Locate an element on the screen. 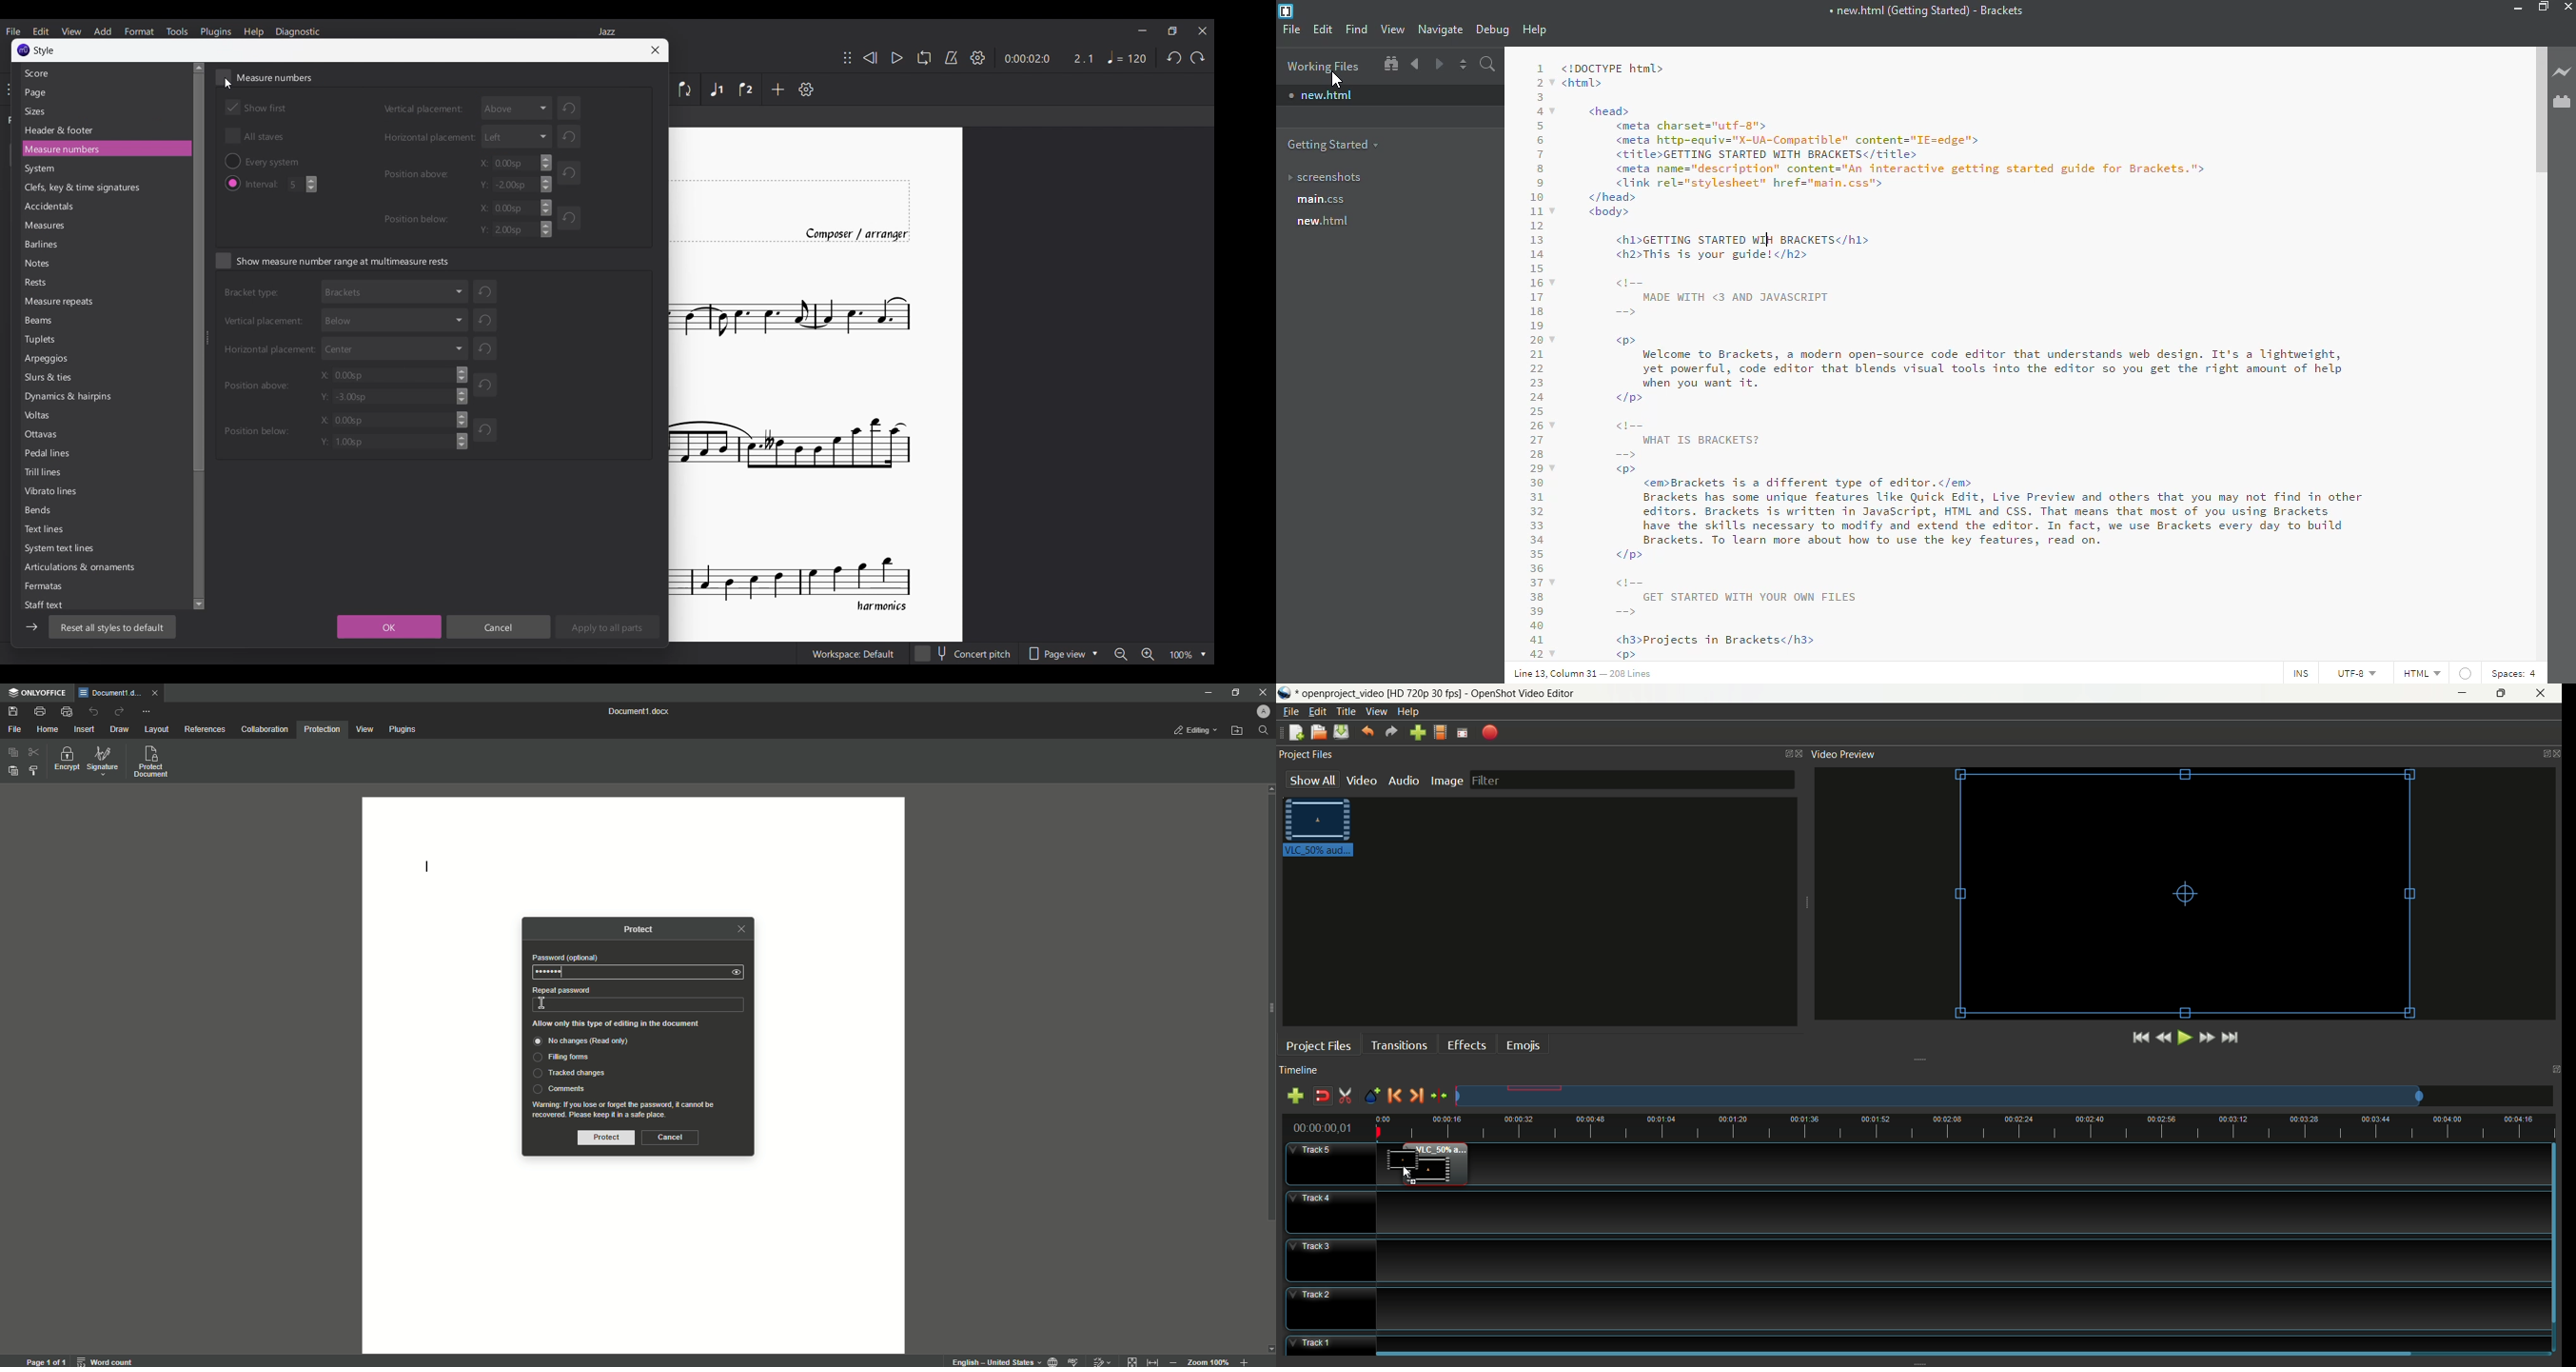  Notes is located at coordinates (41, 266).